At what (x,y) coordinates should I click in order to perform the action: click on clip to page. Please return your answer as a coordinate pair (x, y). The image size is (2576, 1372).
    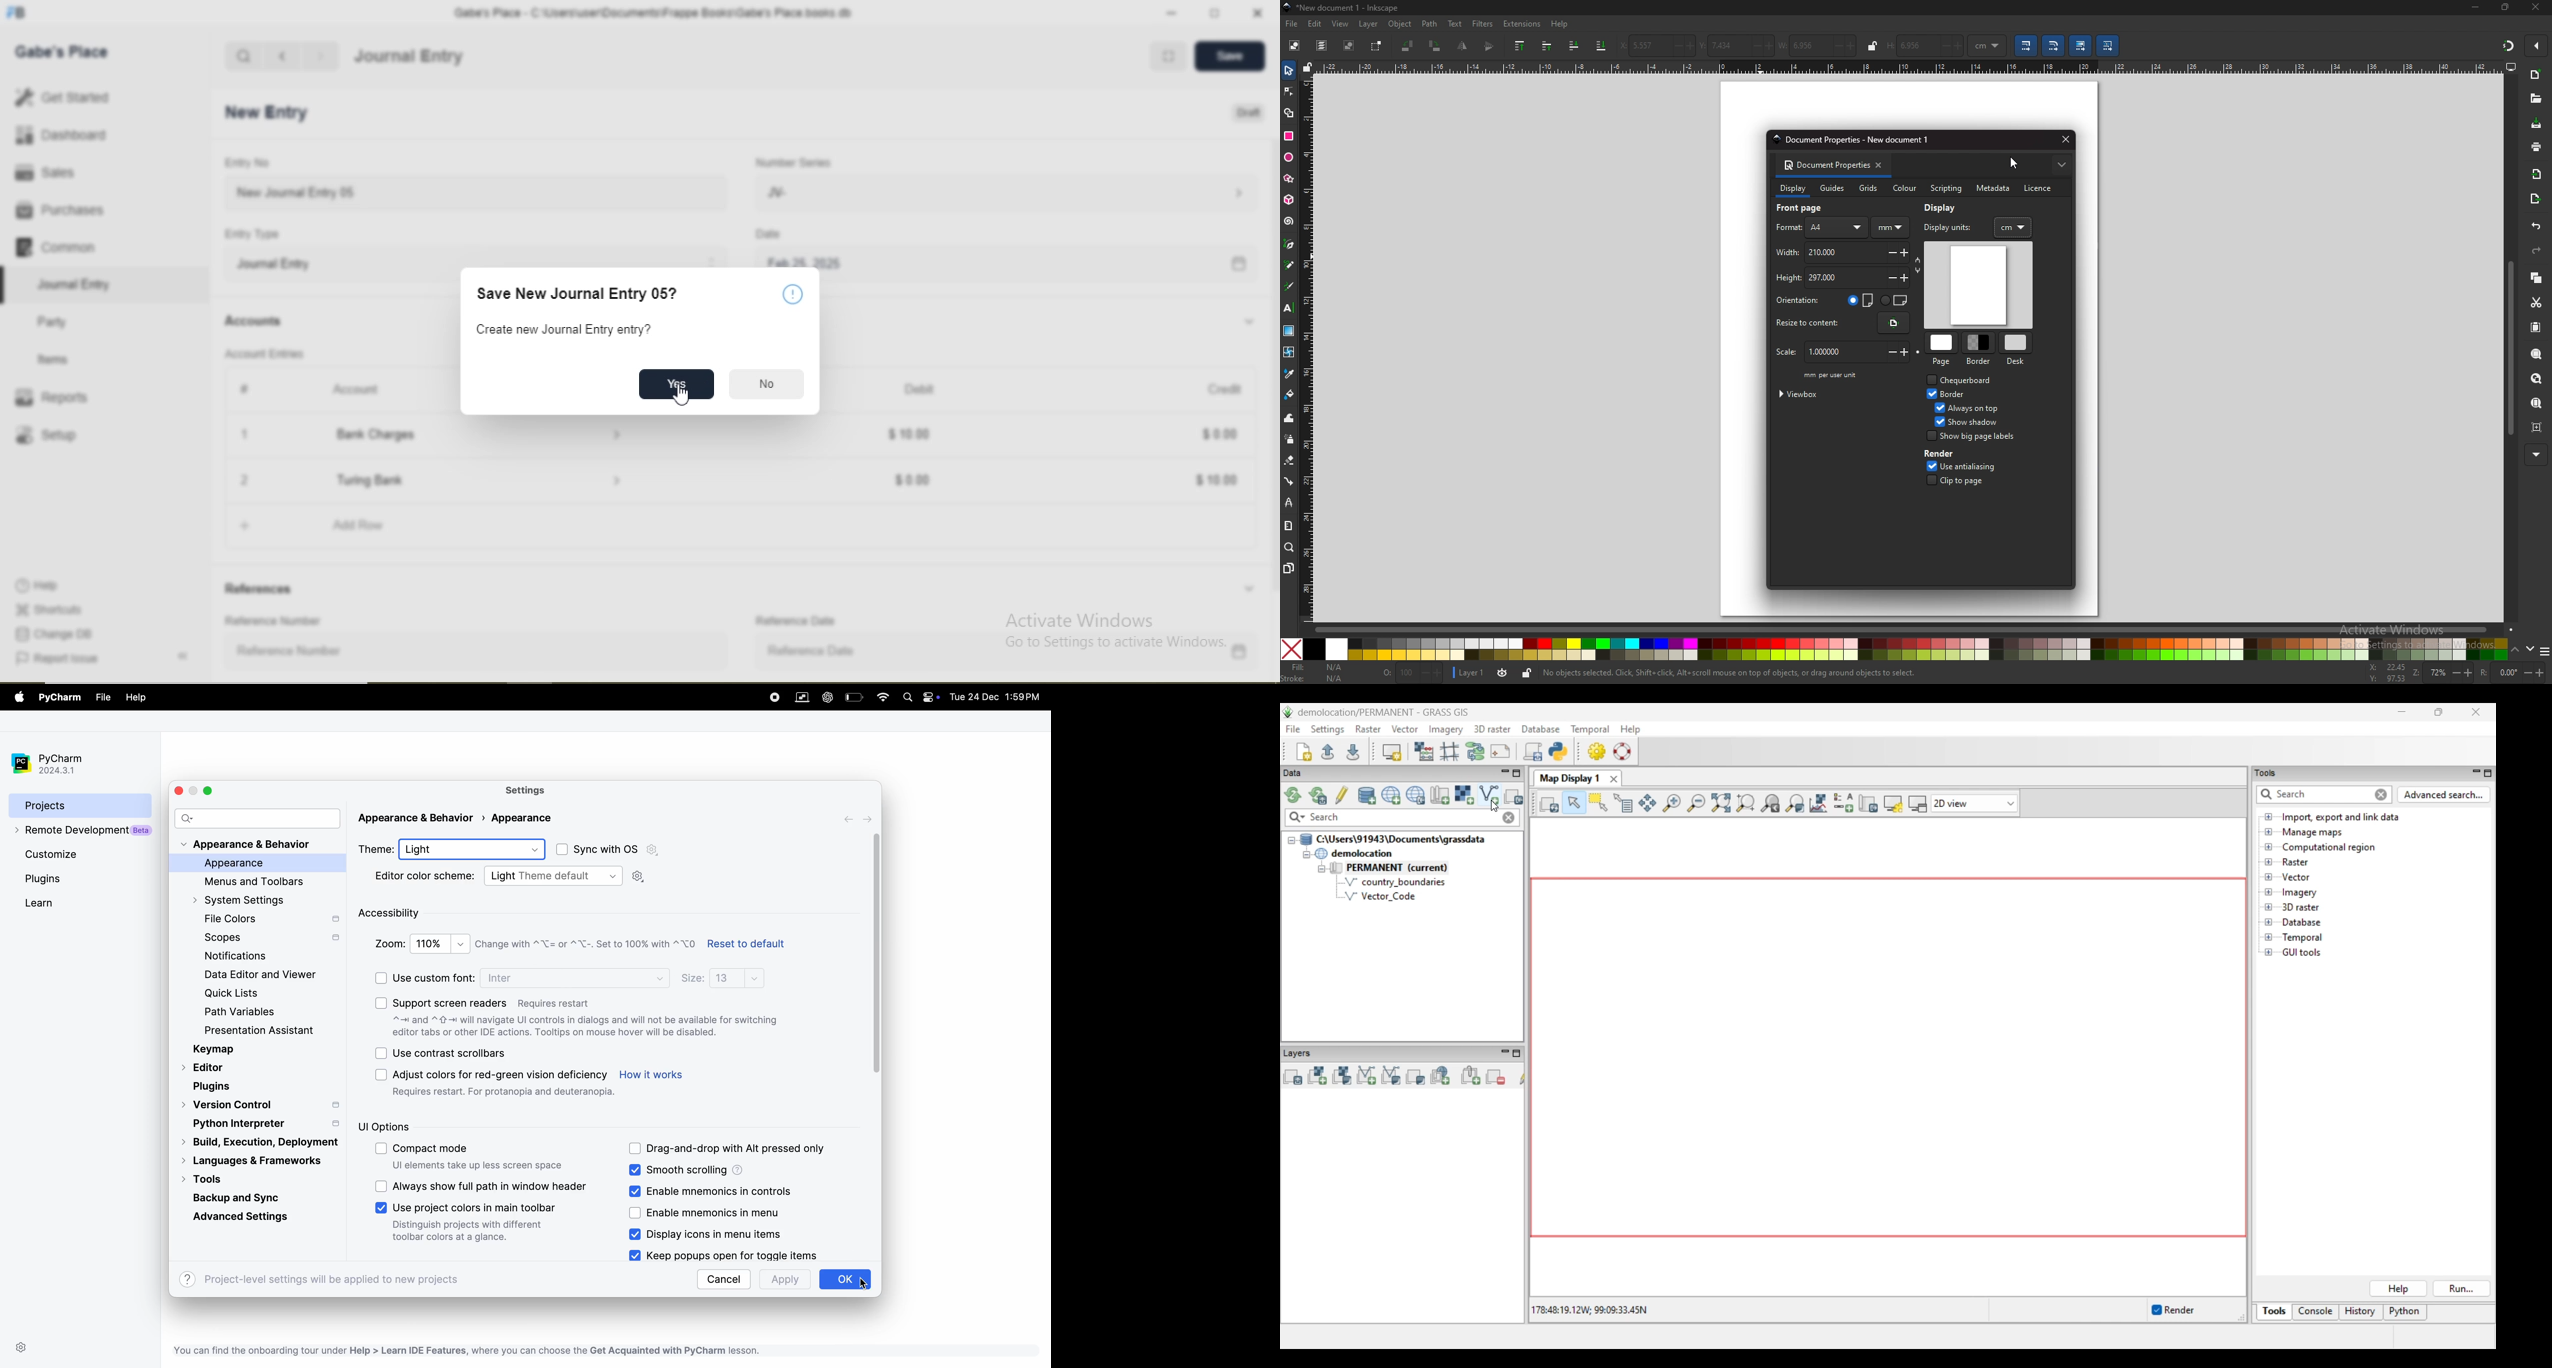
    Looking at the image, I should click on (1969, 481).